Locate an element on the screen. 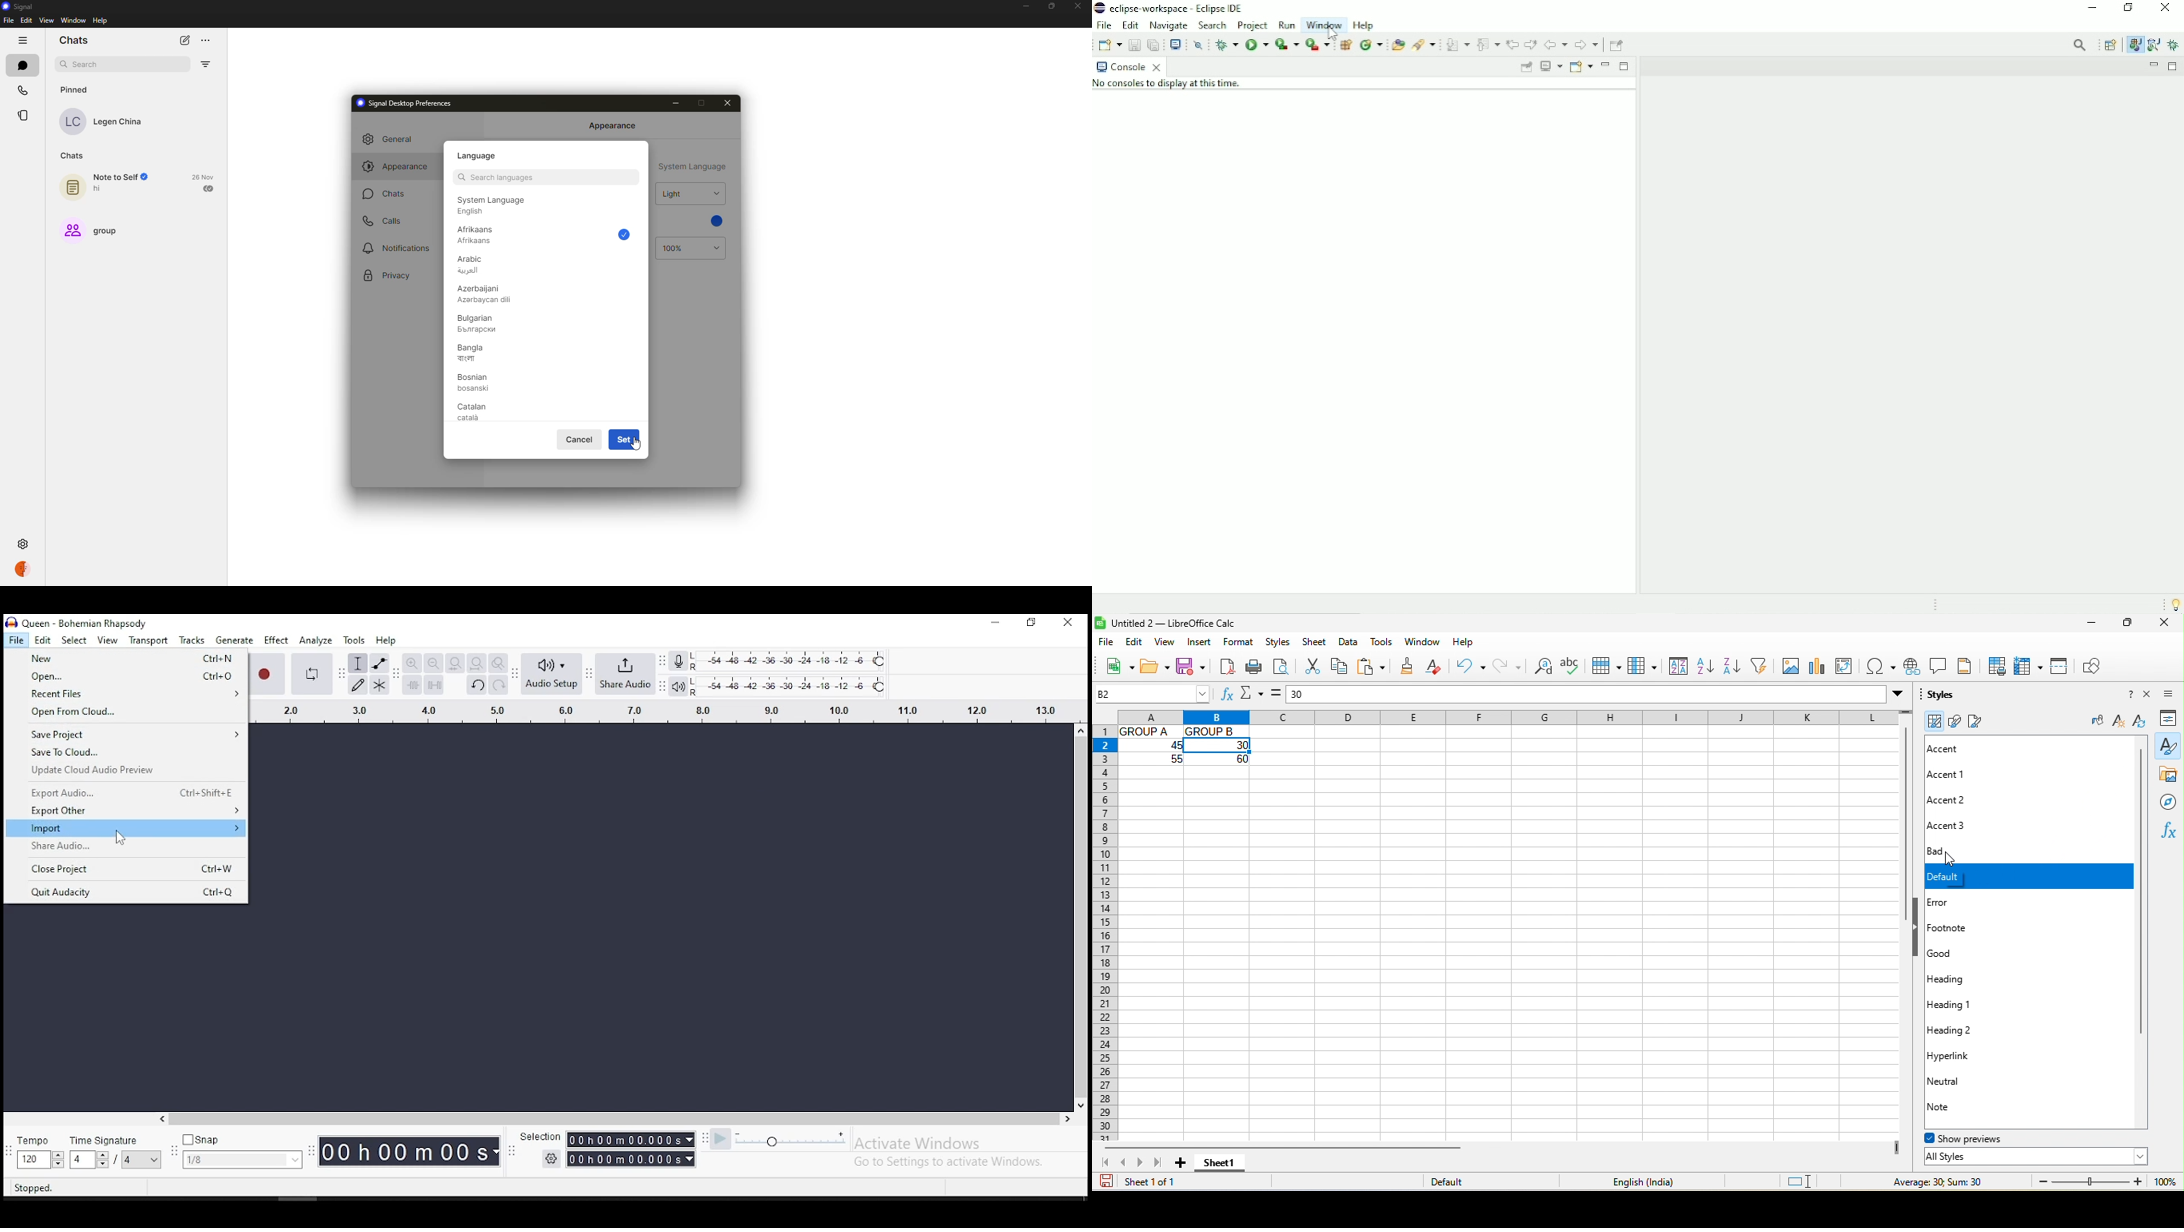 The width and height of the screenshot is (2184, 1232). draw tool is located at coordinates (358, 685).